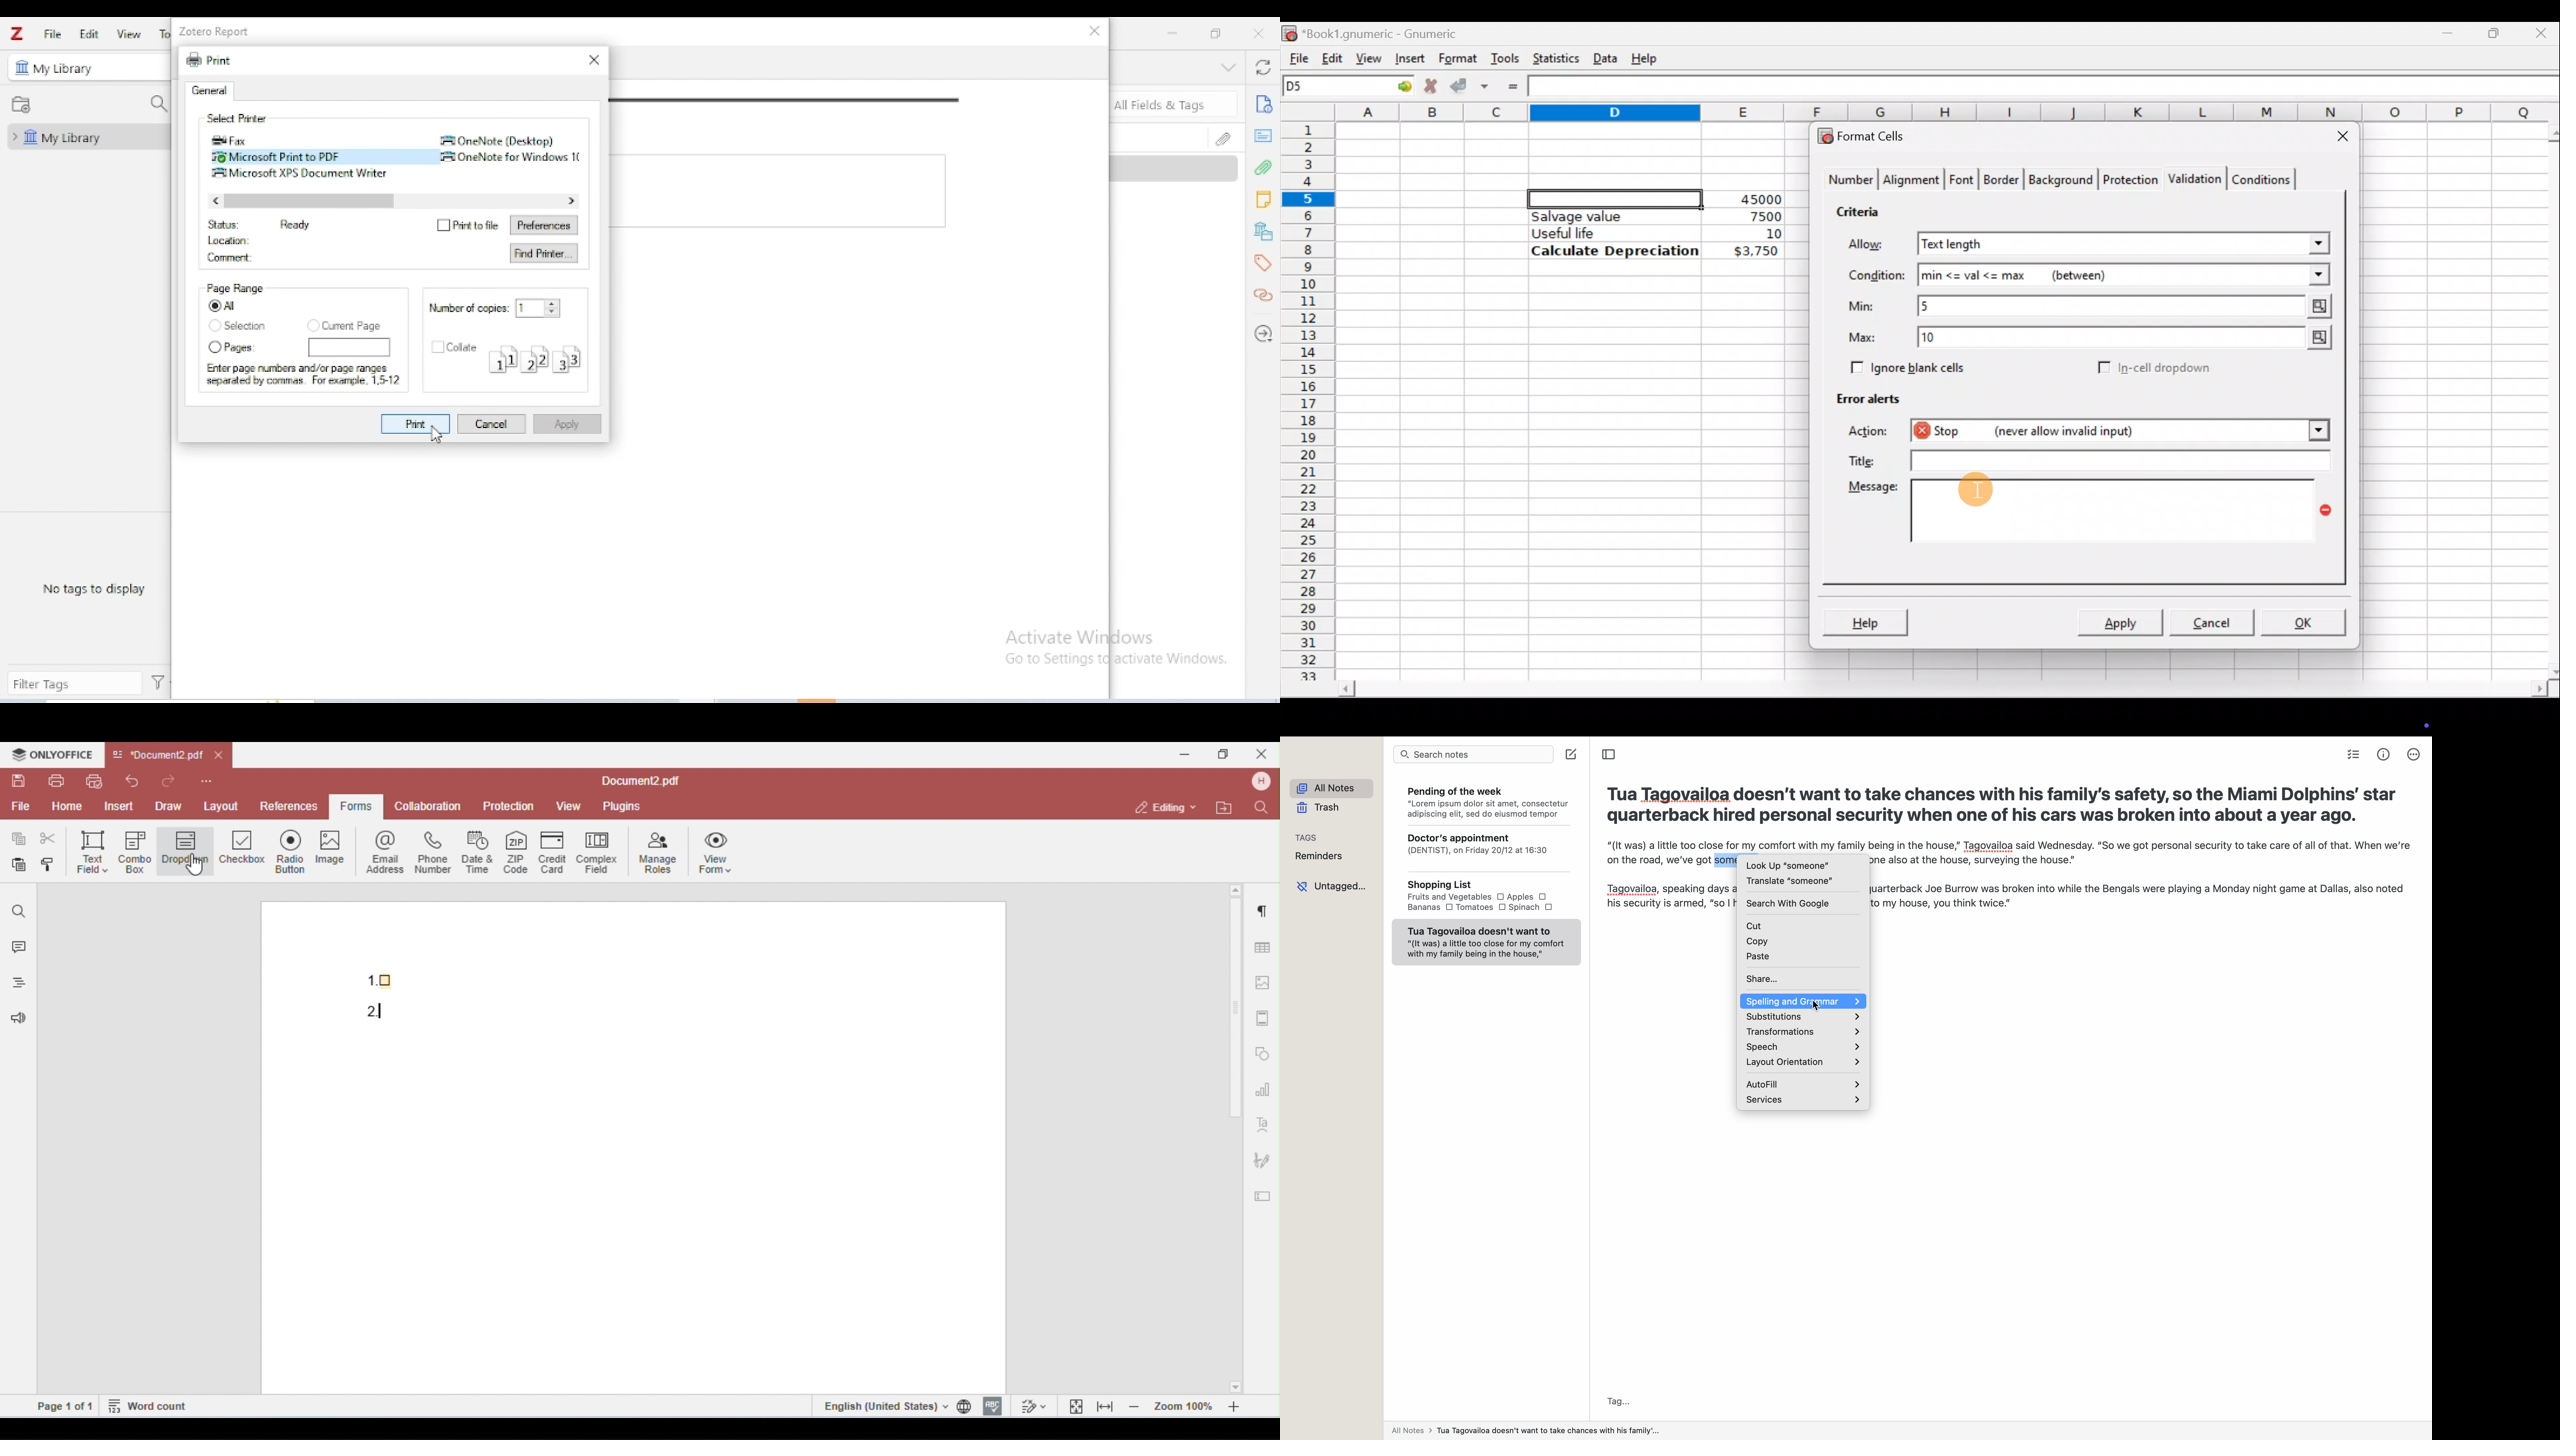 The width and height of the screenshot is (2576, 1456). What do you see at coordinates (2337, 139) in the screenshot?
I see `Close` at bounding box center [2337, 139].